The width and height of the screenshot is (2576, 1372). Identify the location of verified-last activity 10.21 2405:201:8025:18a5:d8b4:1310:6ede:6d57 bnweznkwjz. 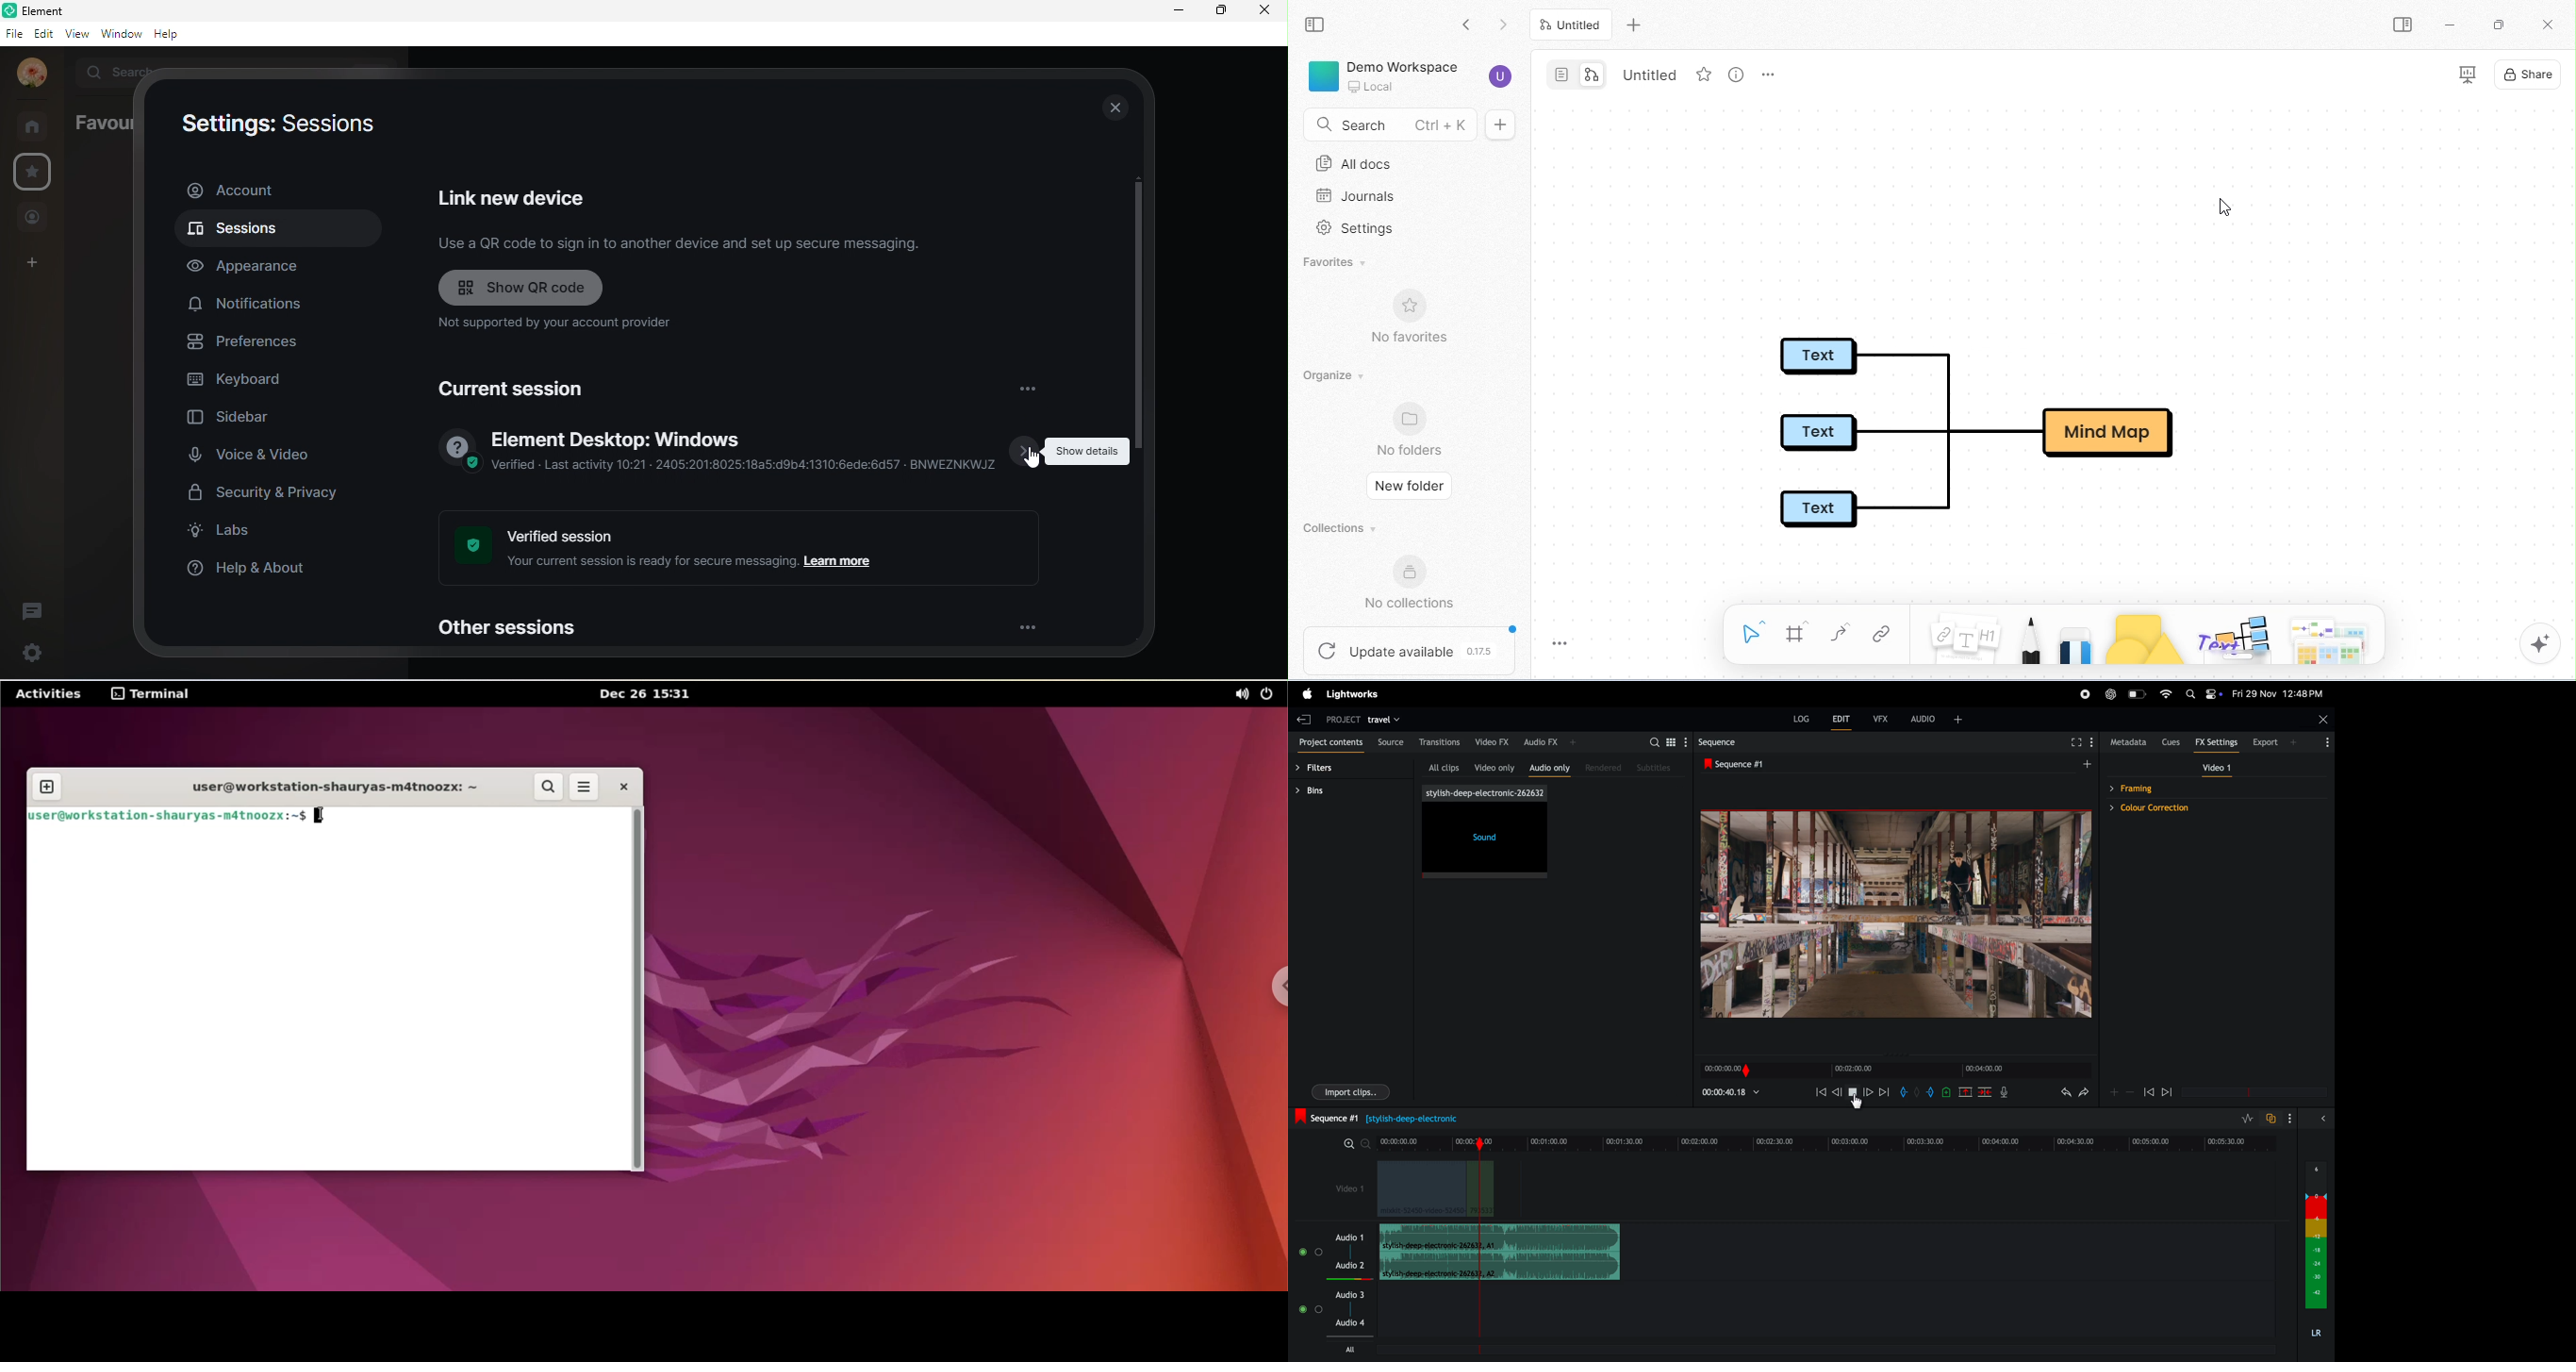
(746, 466).